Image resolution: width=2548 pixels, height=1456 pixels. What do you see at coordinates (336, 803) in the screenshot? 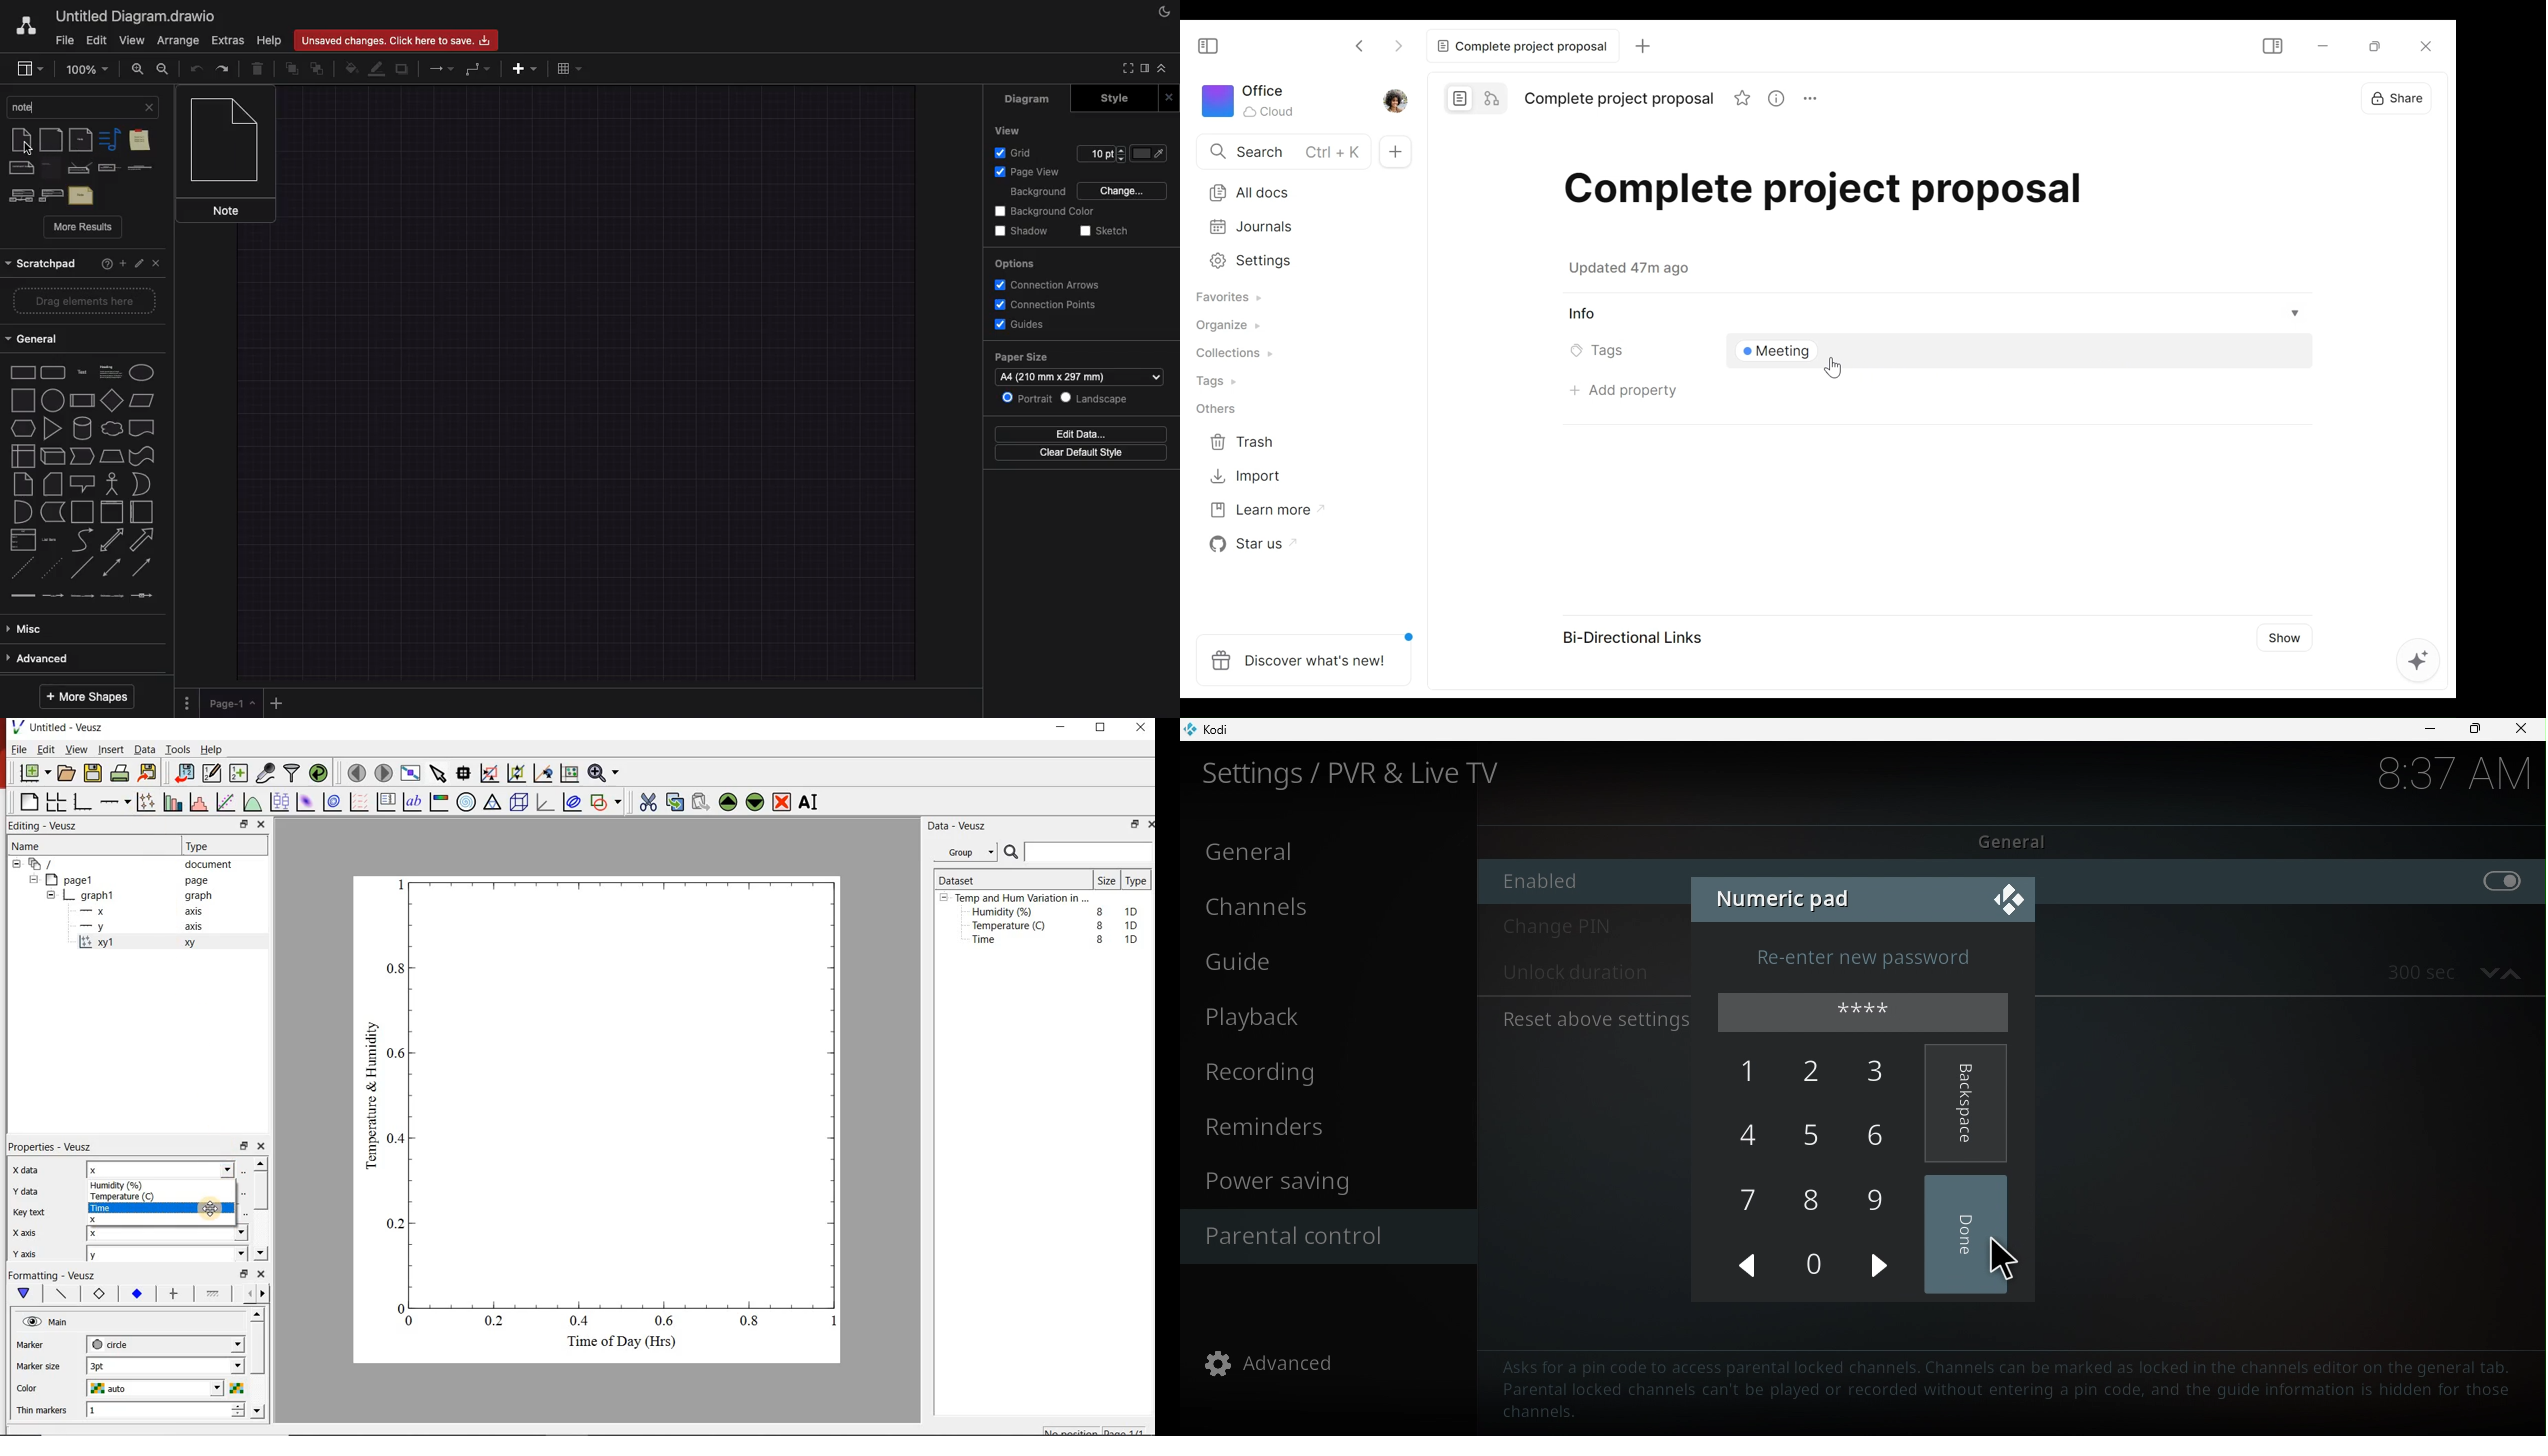
I see `plot a 2d dataset as contours` at bounding box center [336, 803].